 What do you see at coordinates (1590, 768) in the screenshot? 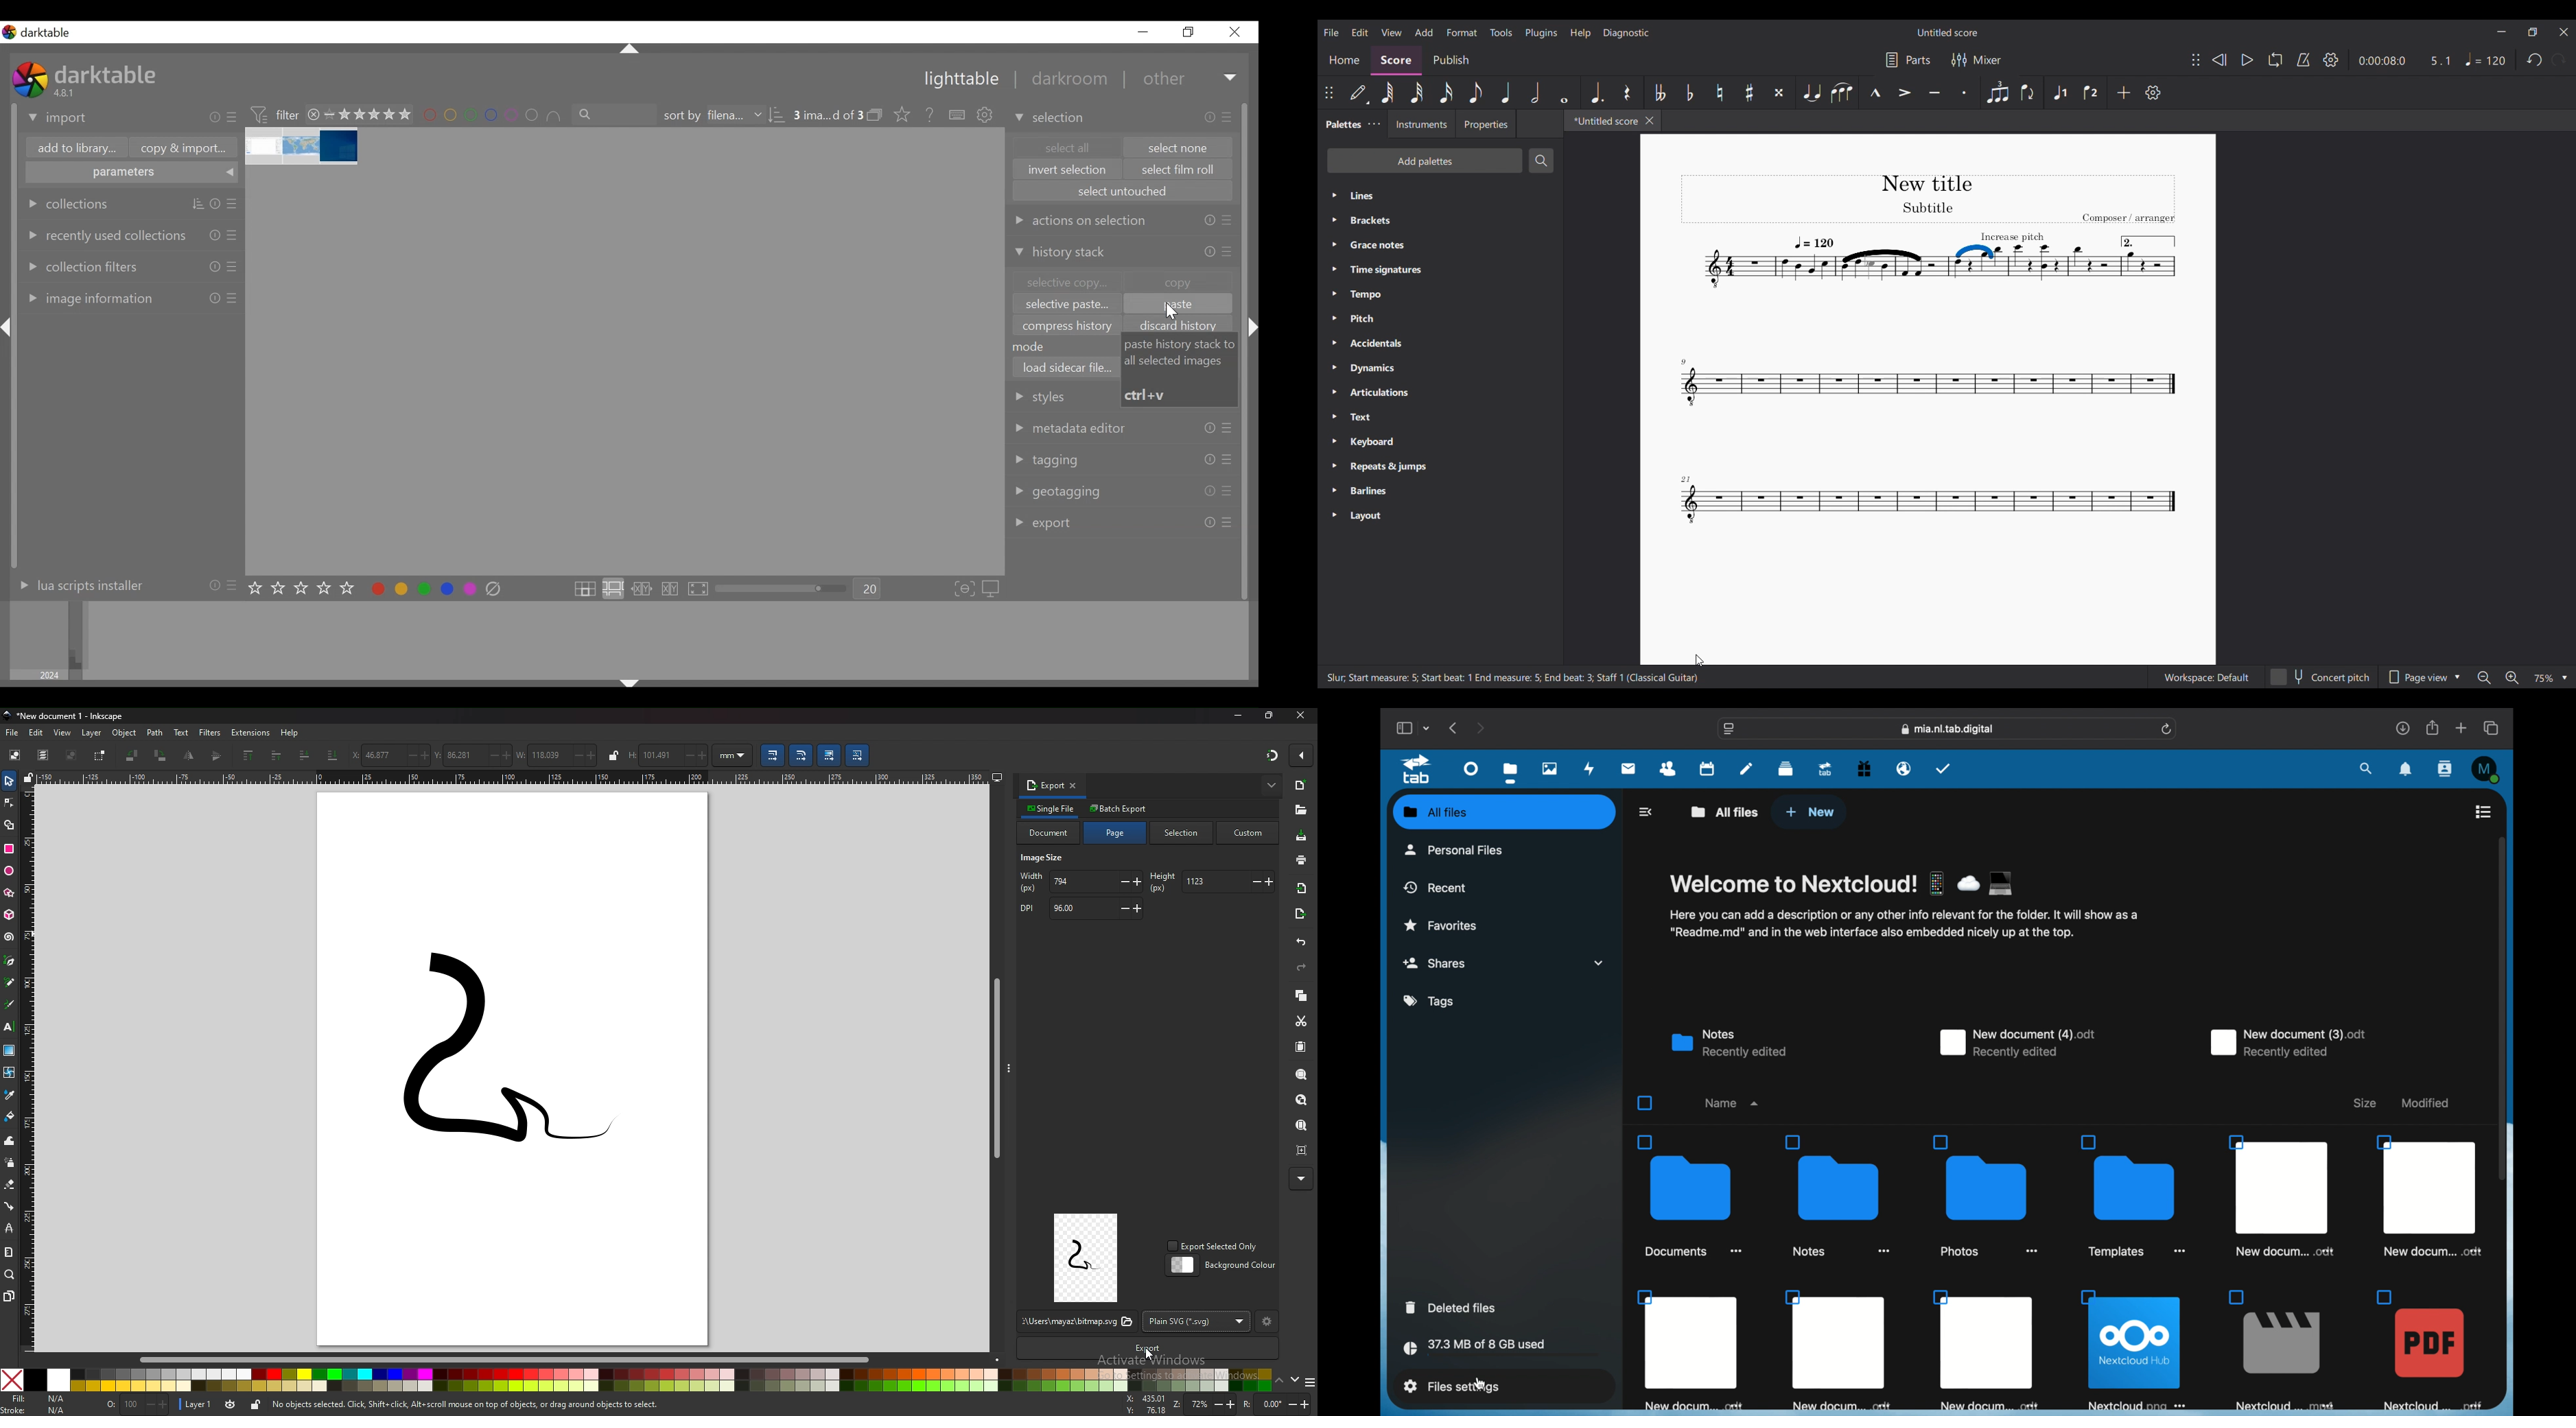
I see `activity` at bounding box center [1590, 768].